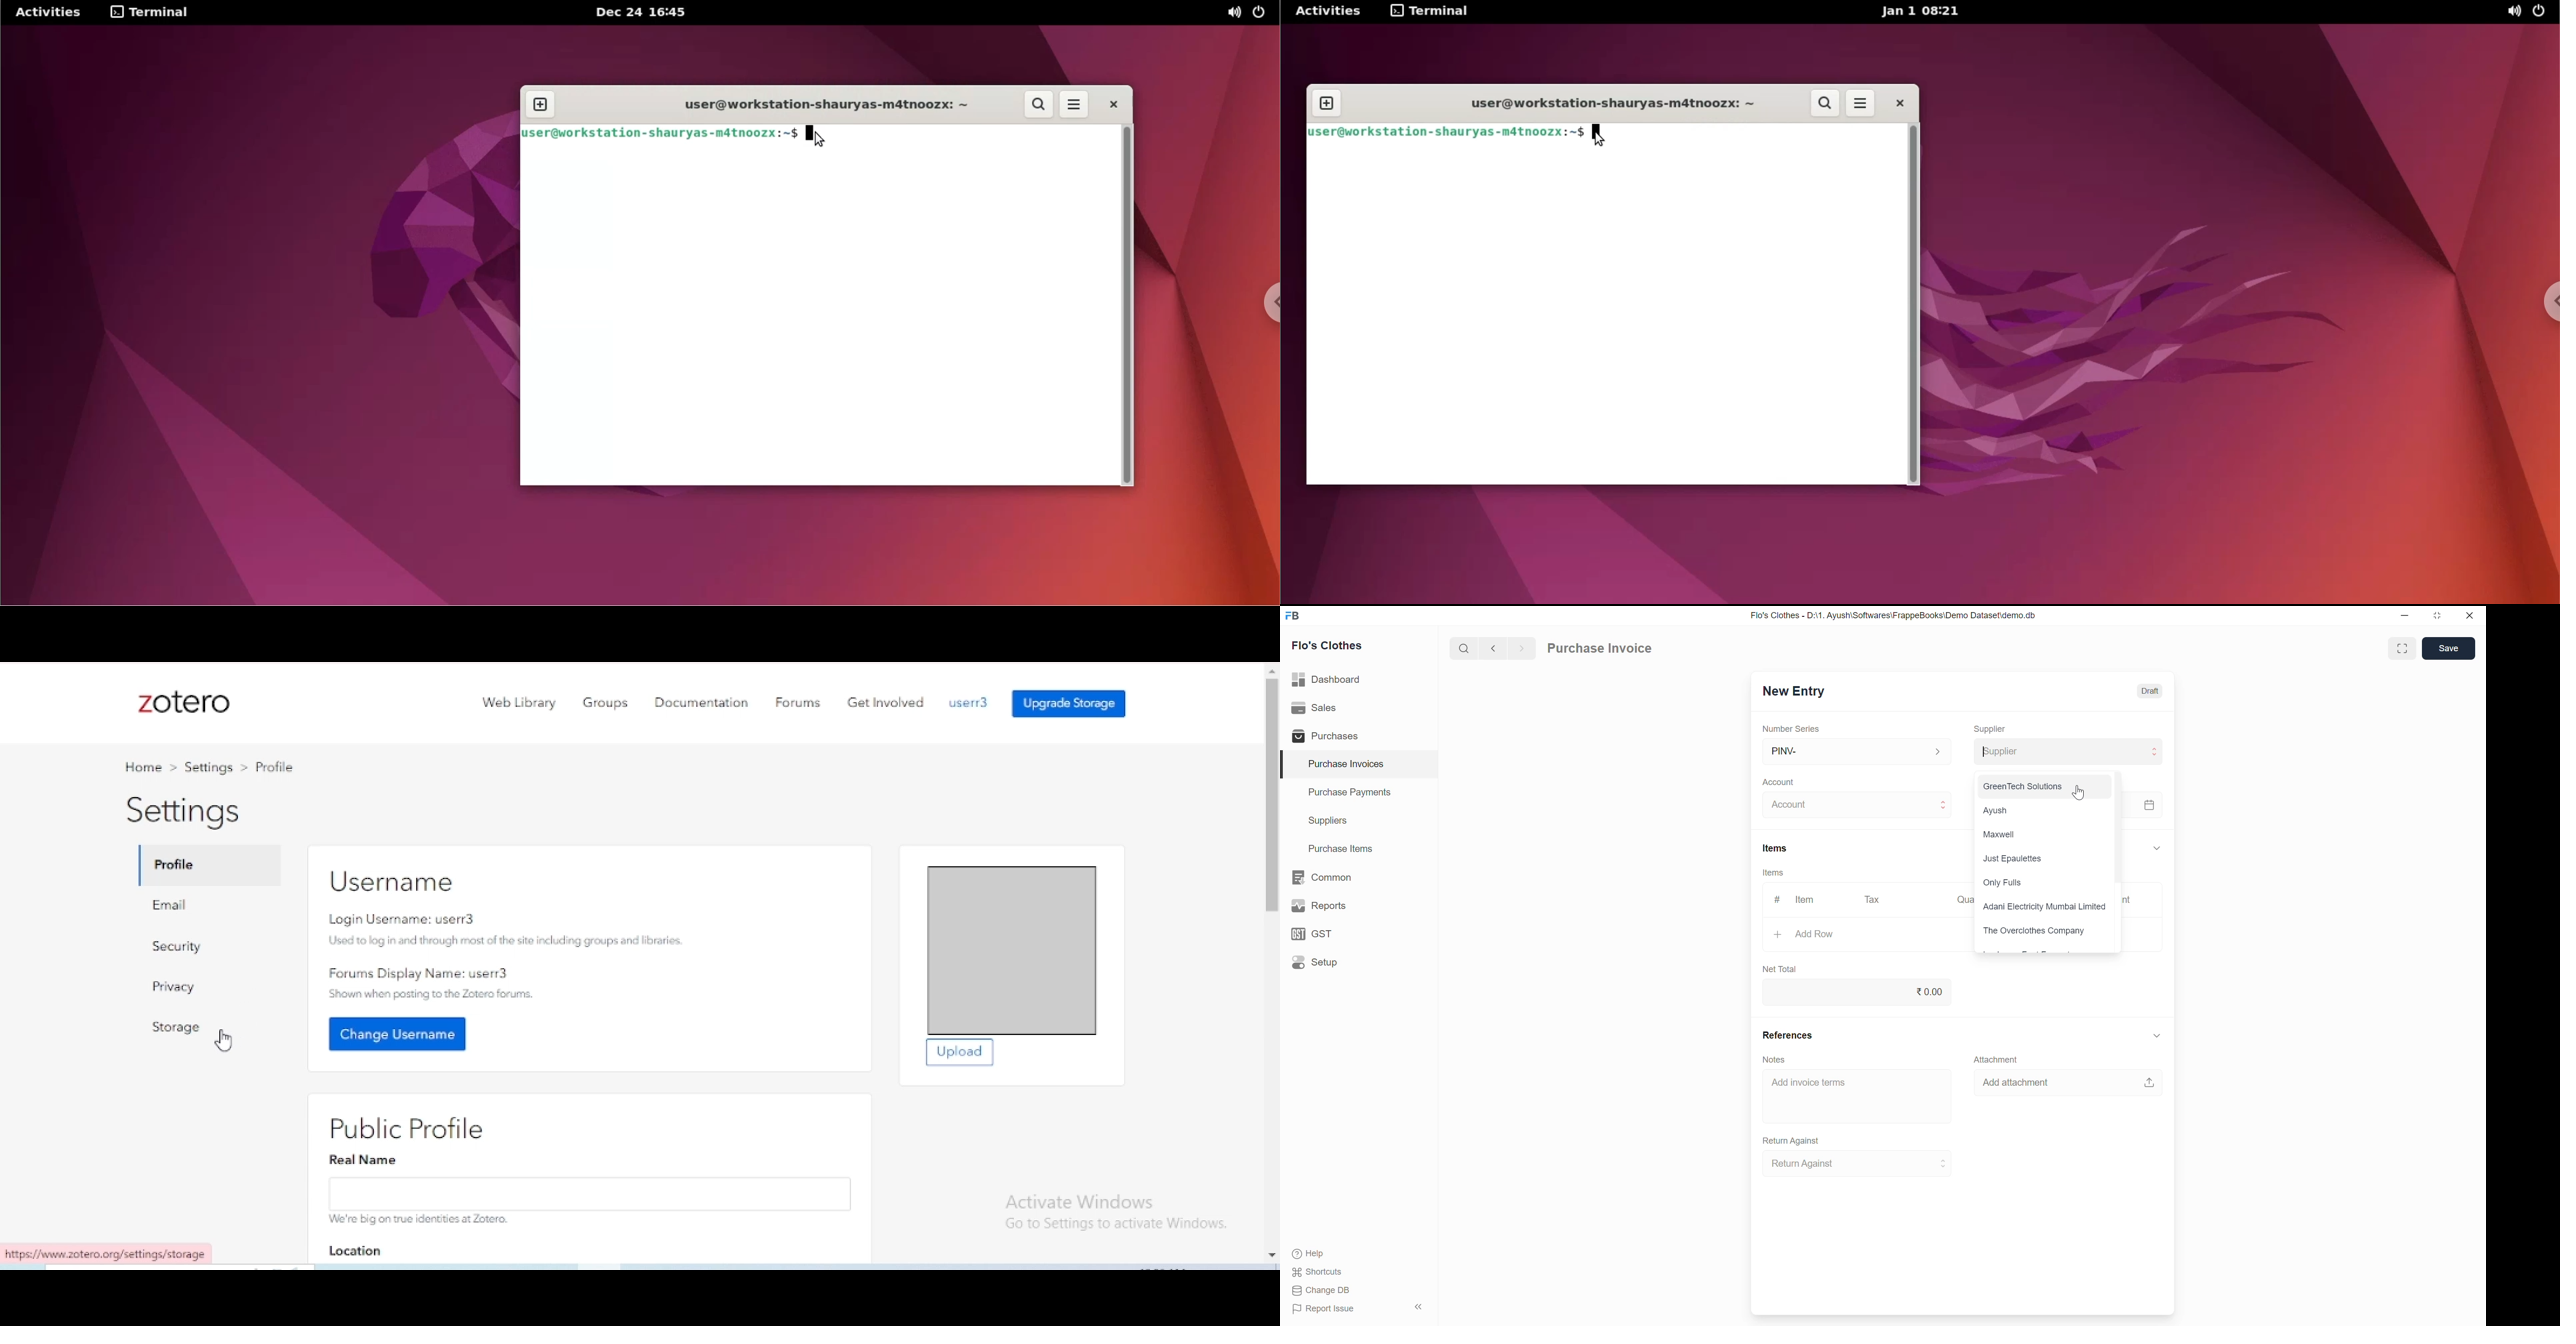  I want to click on # Item, so click(1797, 899).